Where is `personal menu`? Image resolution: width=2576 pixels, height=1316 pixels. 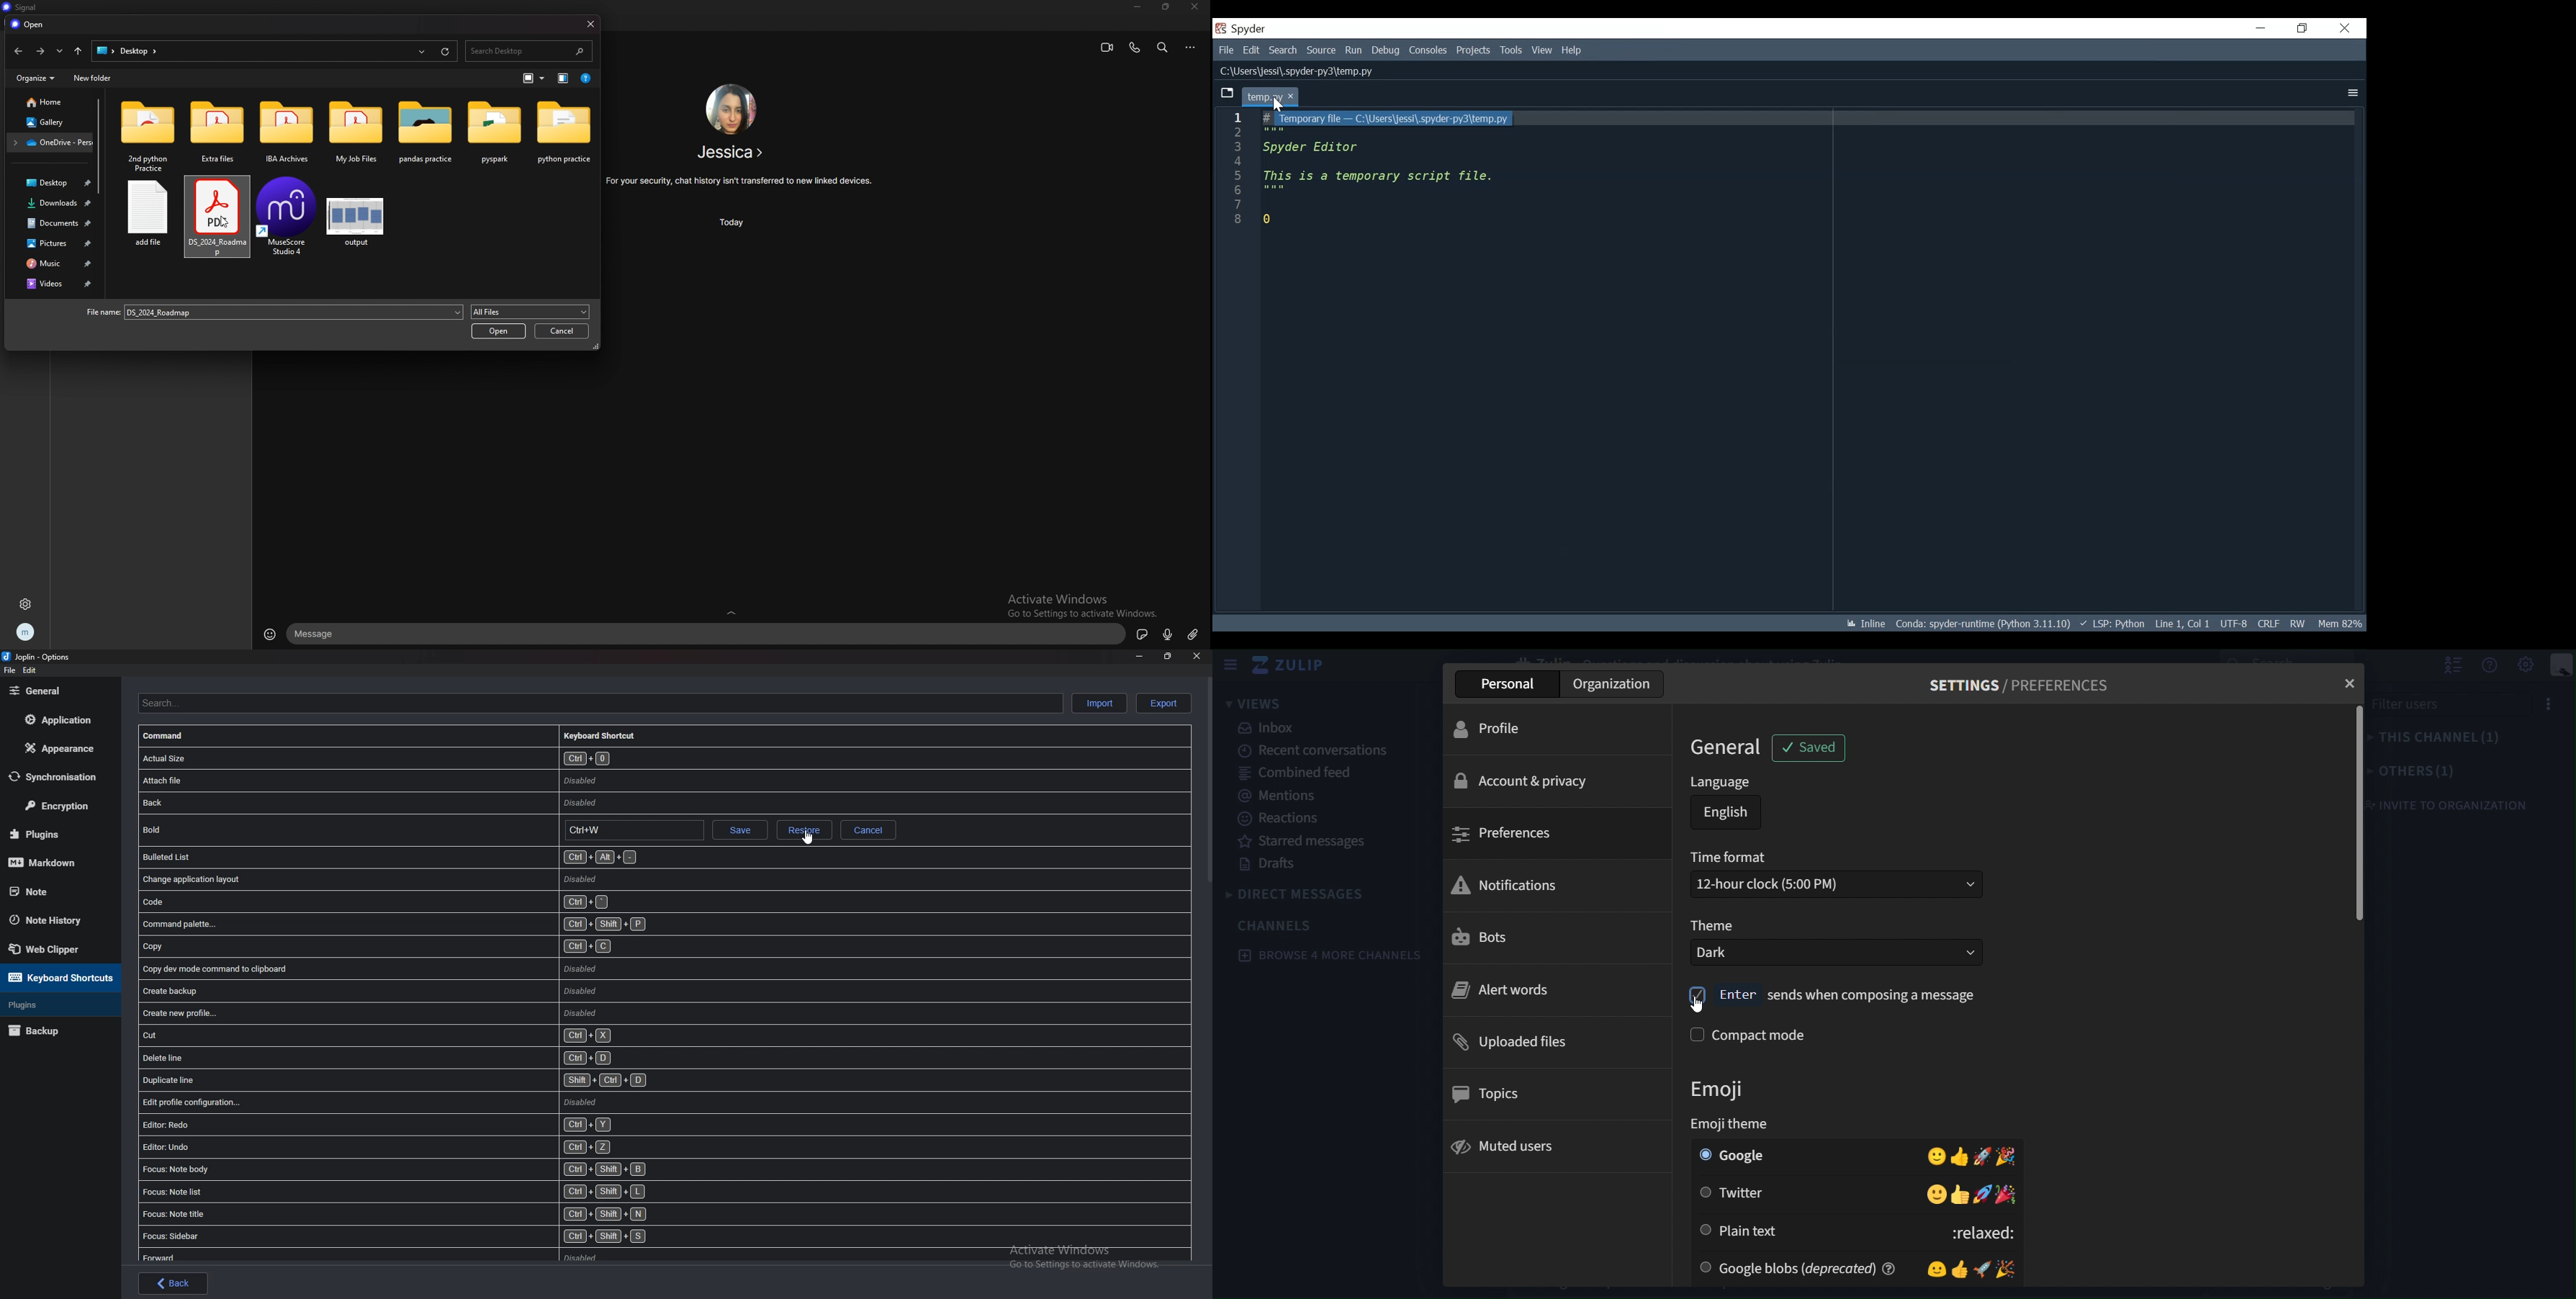 personal menu is located at coordinates (2562, 666).